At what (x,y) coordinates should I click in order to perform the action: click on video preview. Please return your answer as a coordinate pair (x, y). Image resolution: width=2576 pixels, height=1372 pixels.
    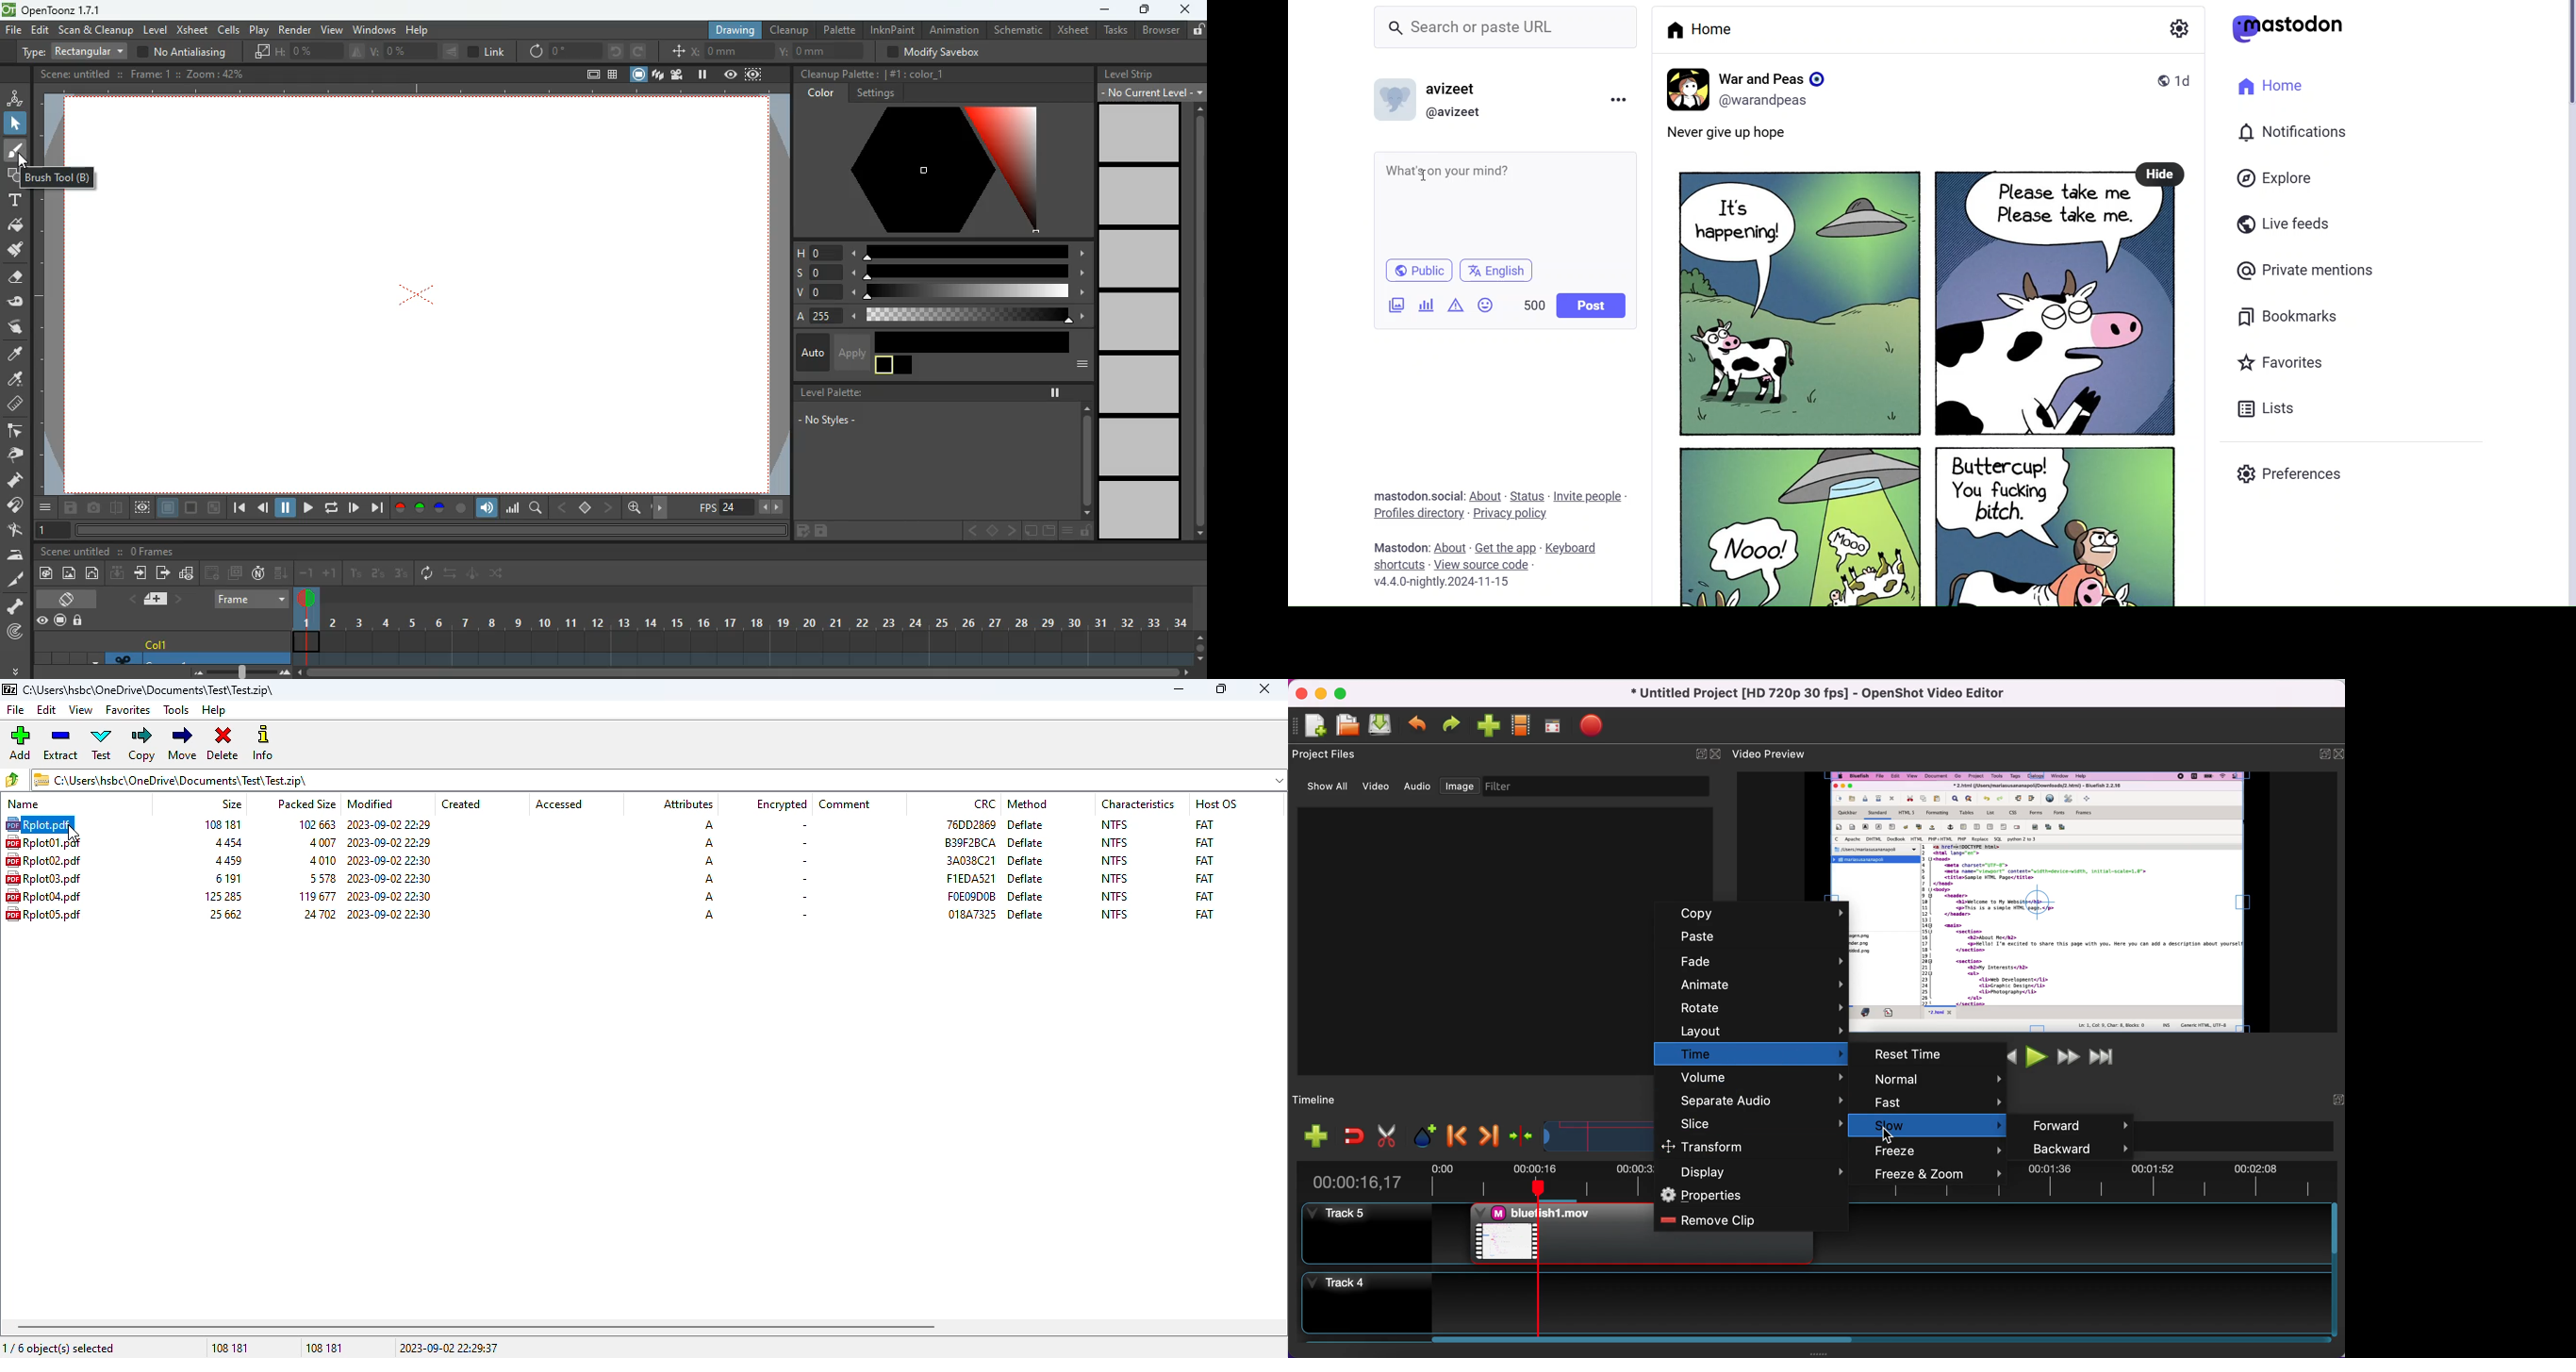
    Looking at the image, I should click on (1779, 752).